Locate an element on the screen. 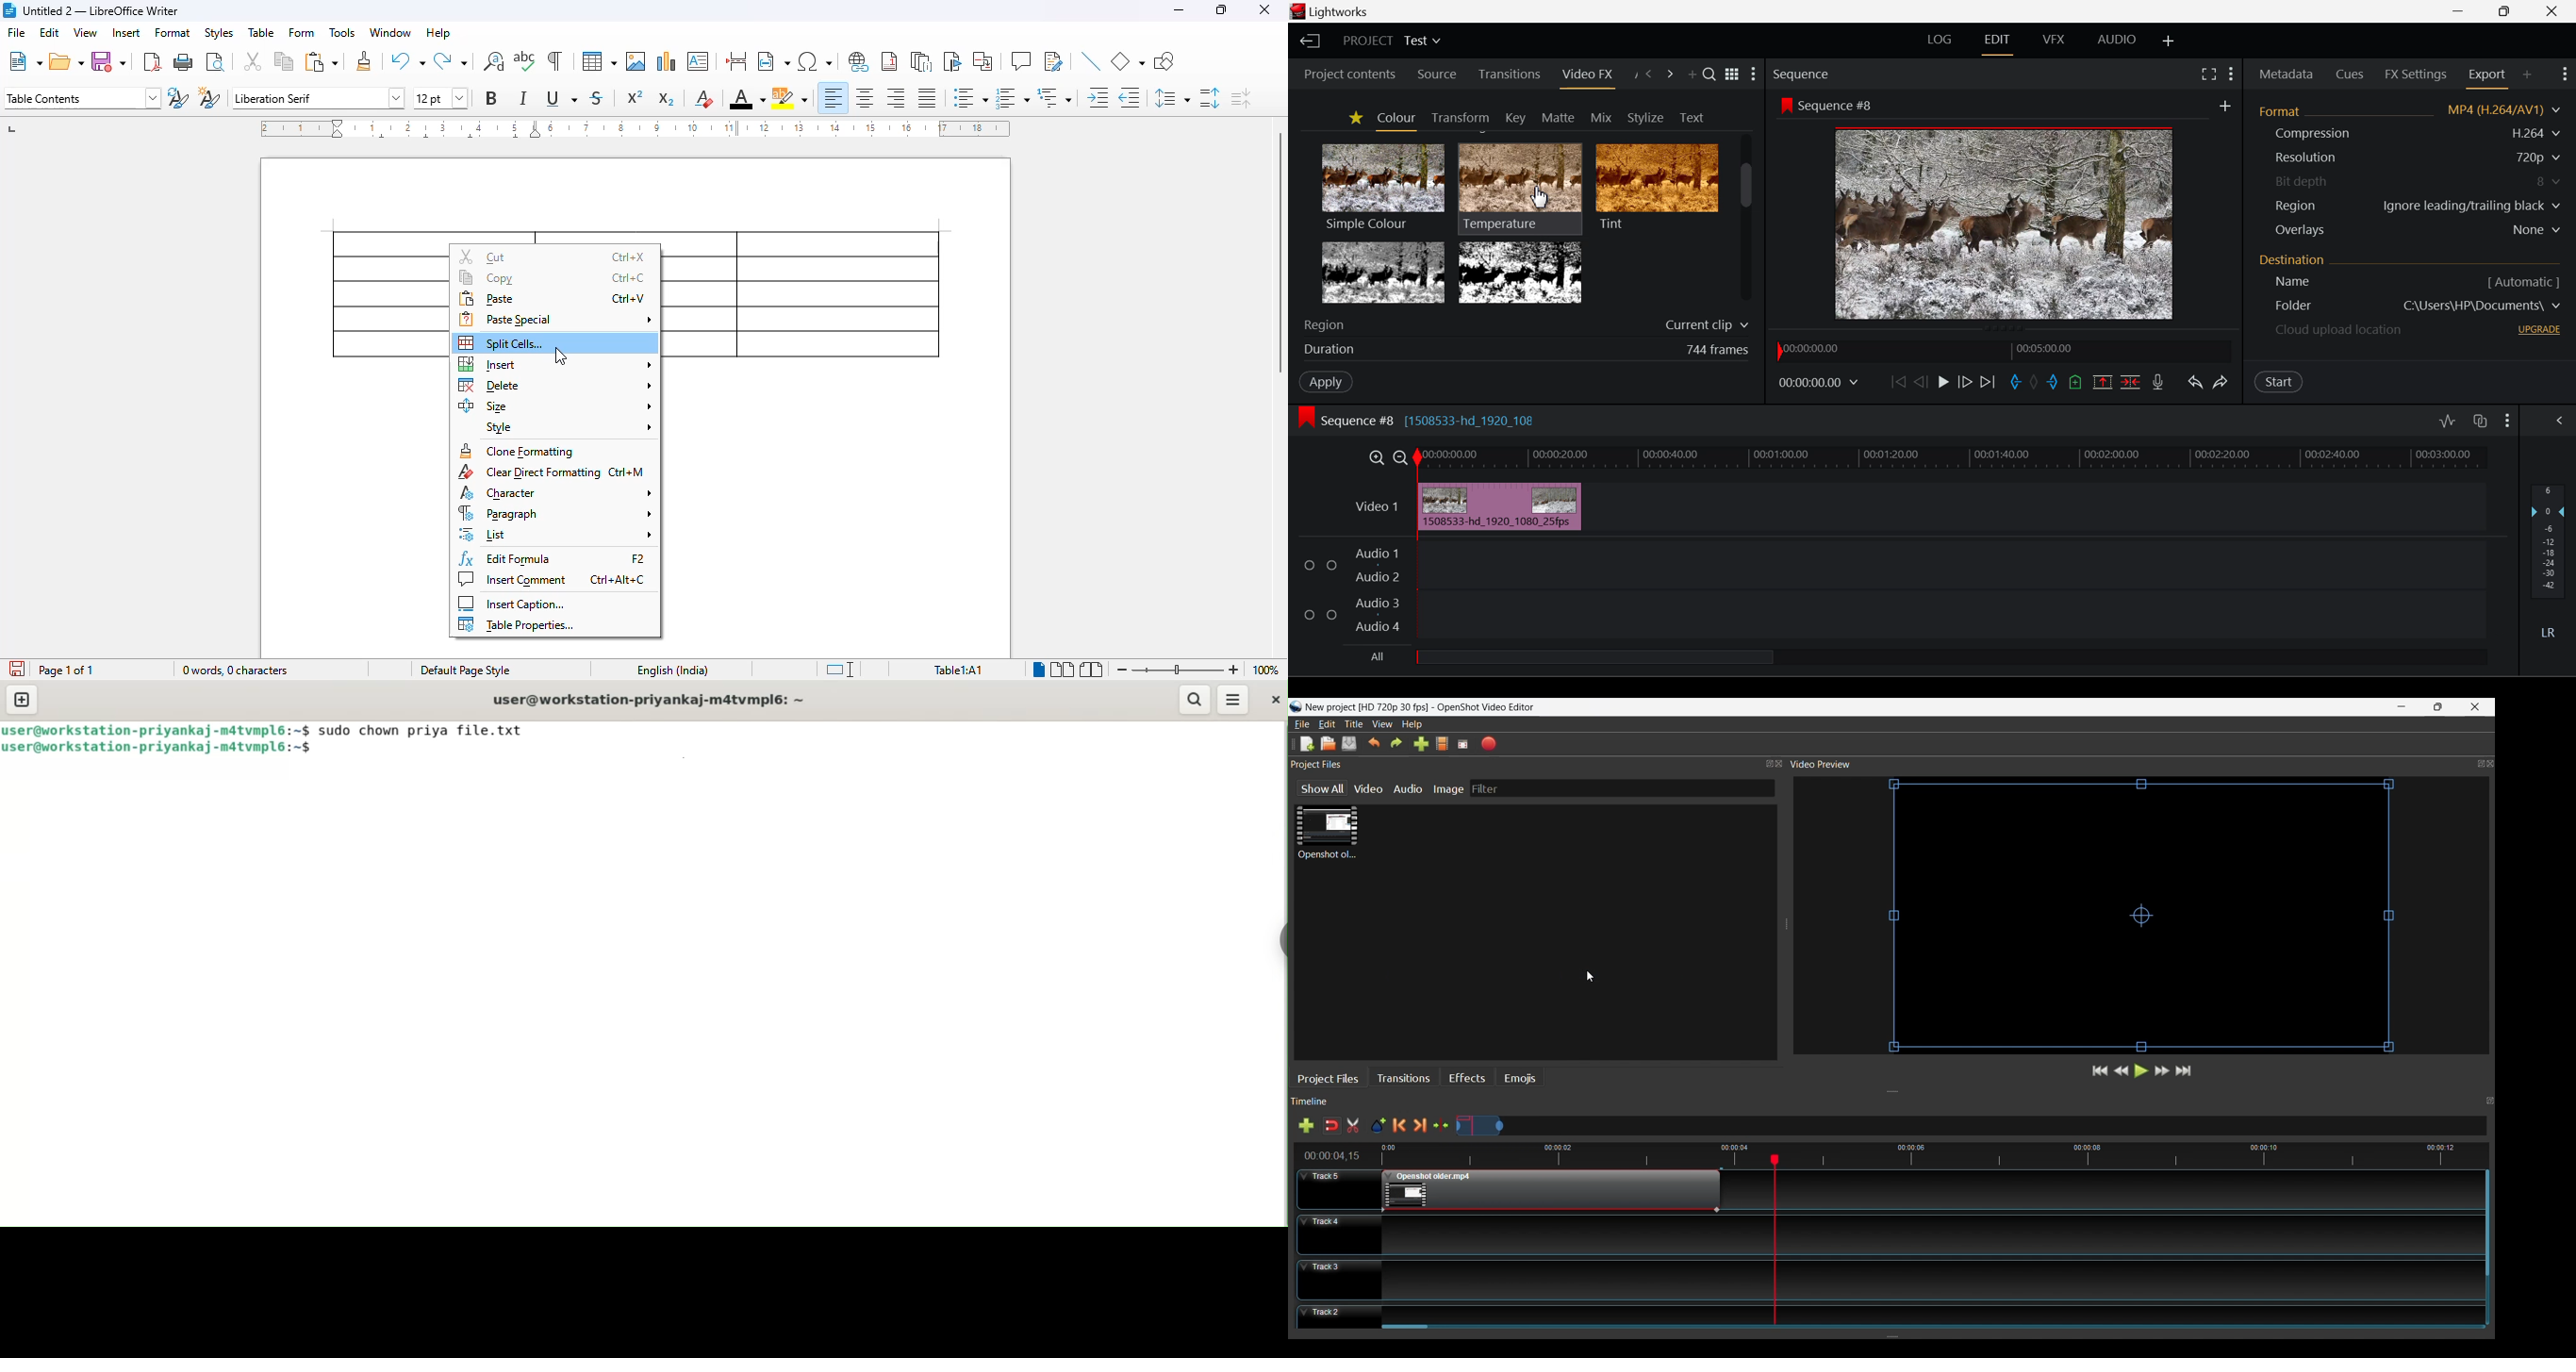 The width and height of the screenshot is (2576, 1372). justified is located at coordinates (927, 97).